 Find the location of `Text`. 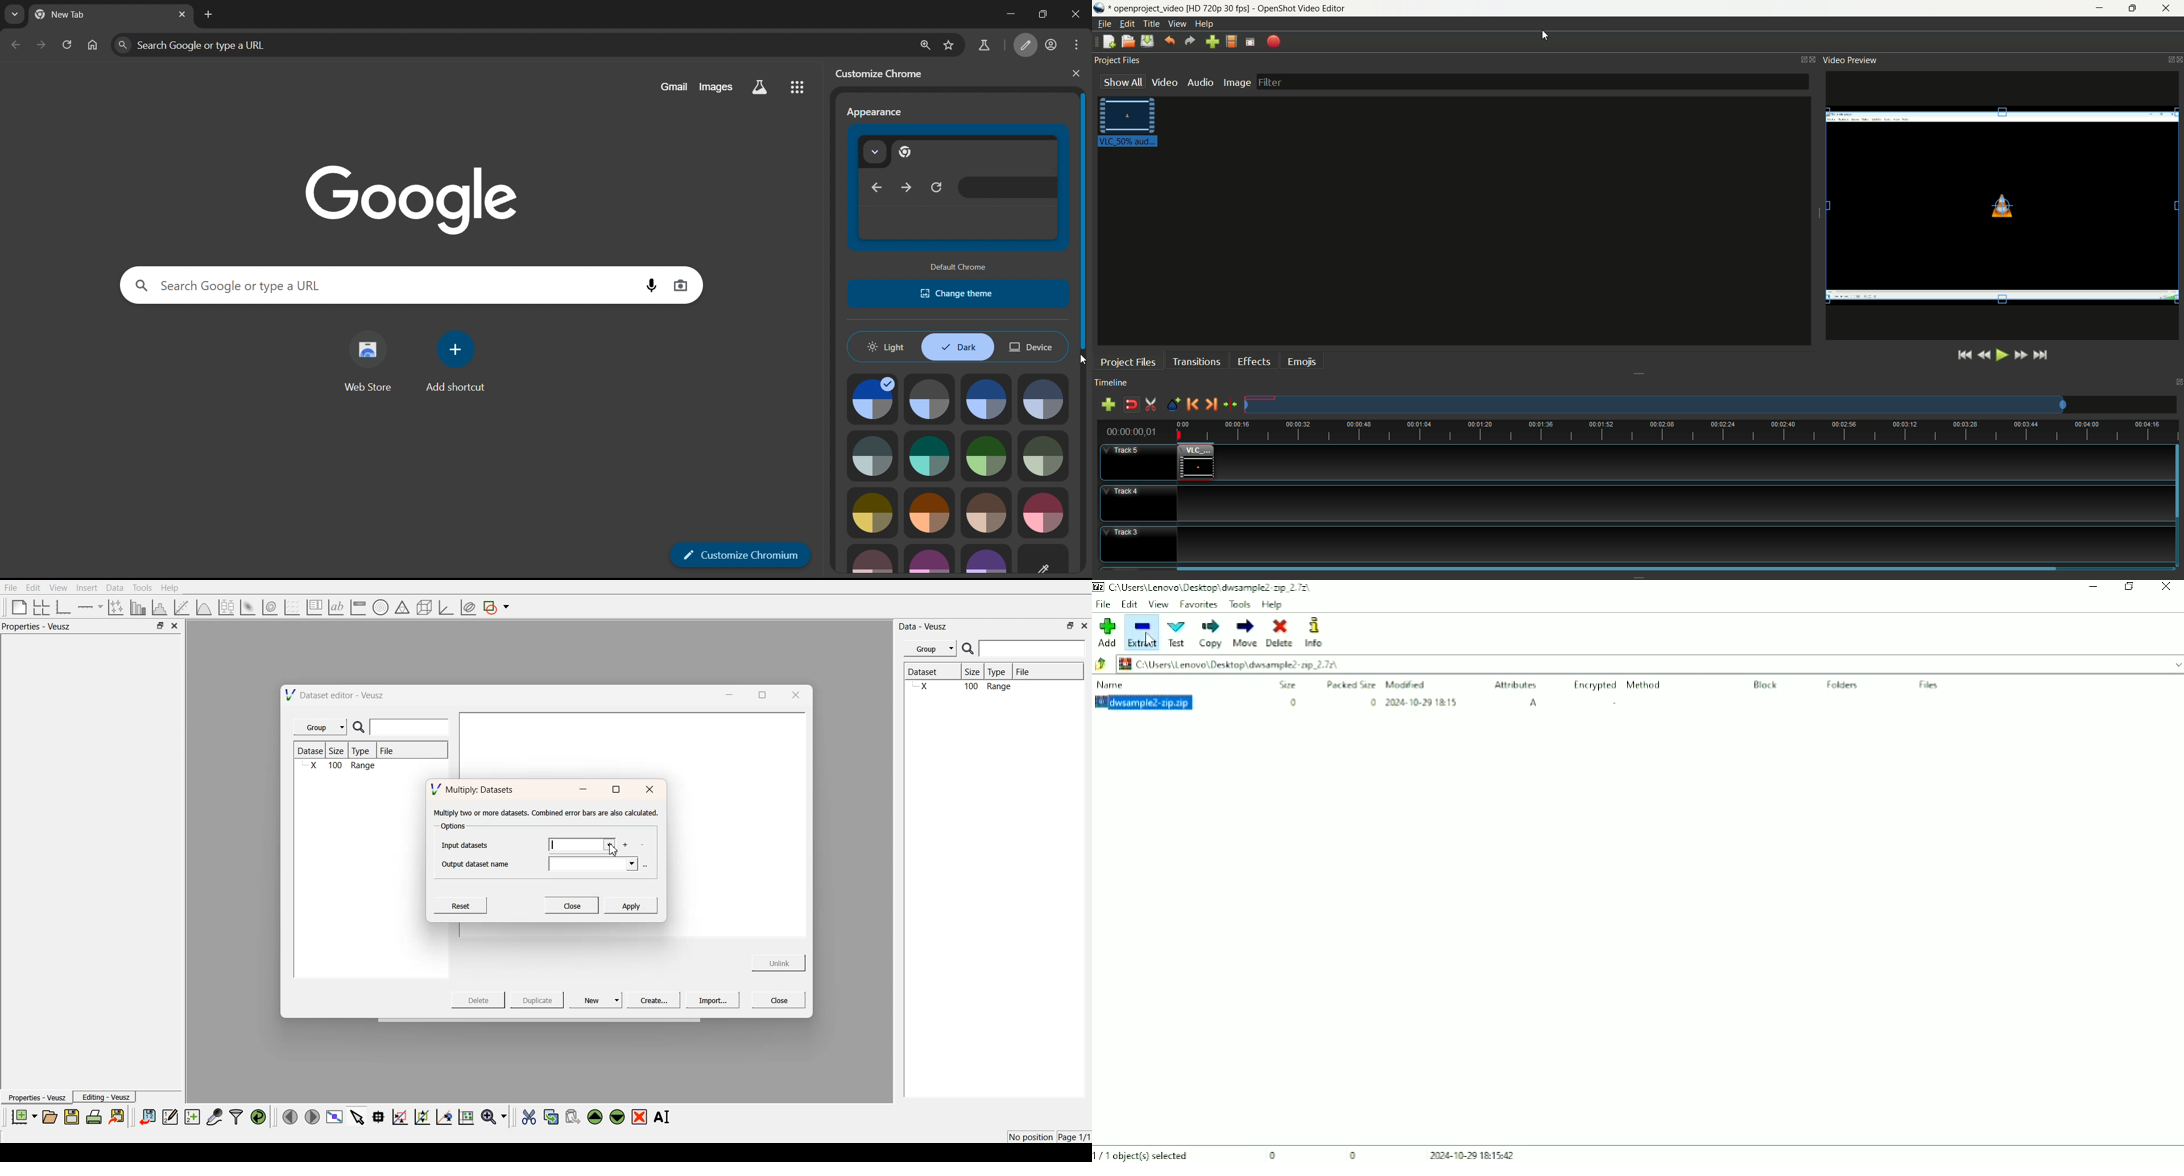

Text is located at coordinates (1177, 634).